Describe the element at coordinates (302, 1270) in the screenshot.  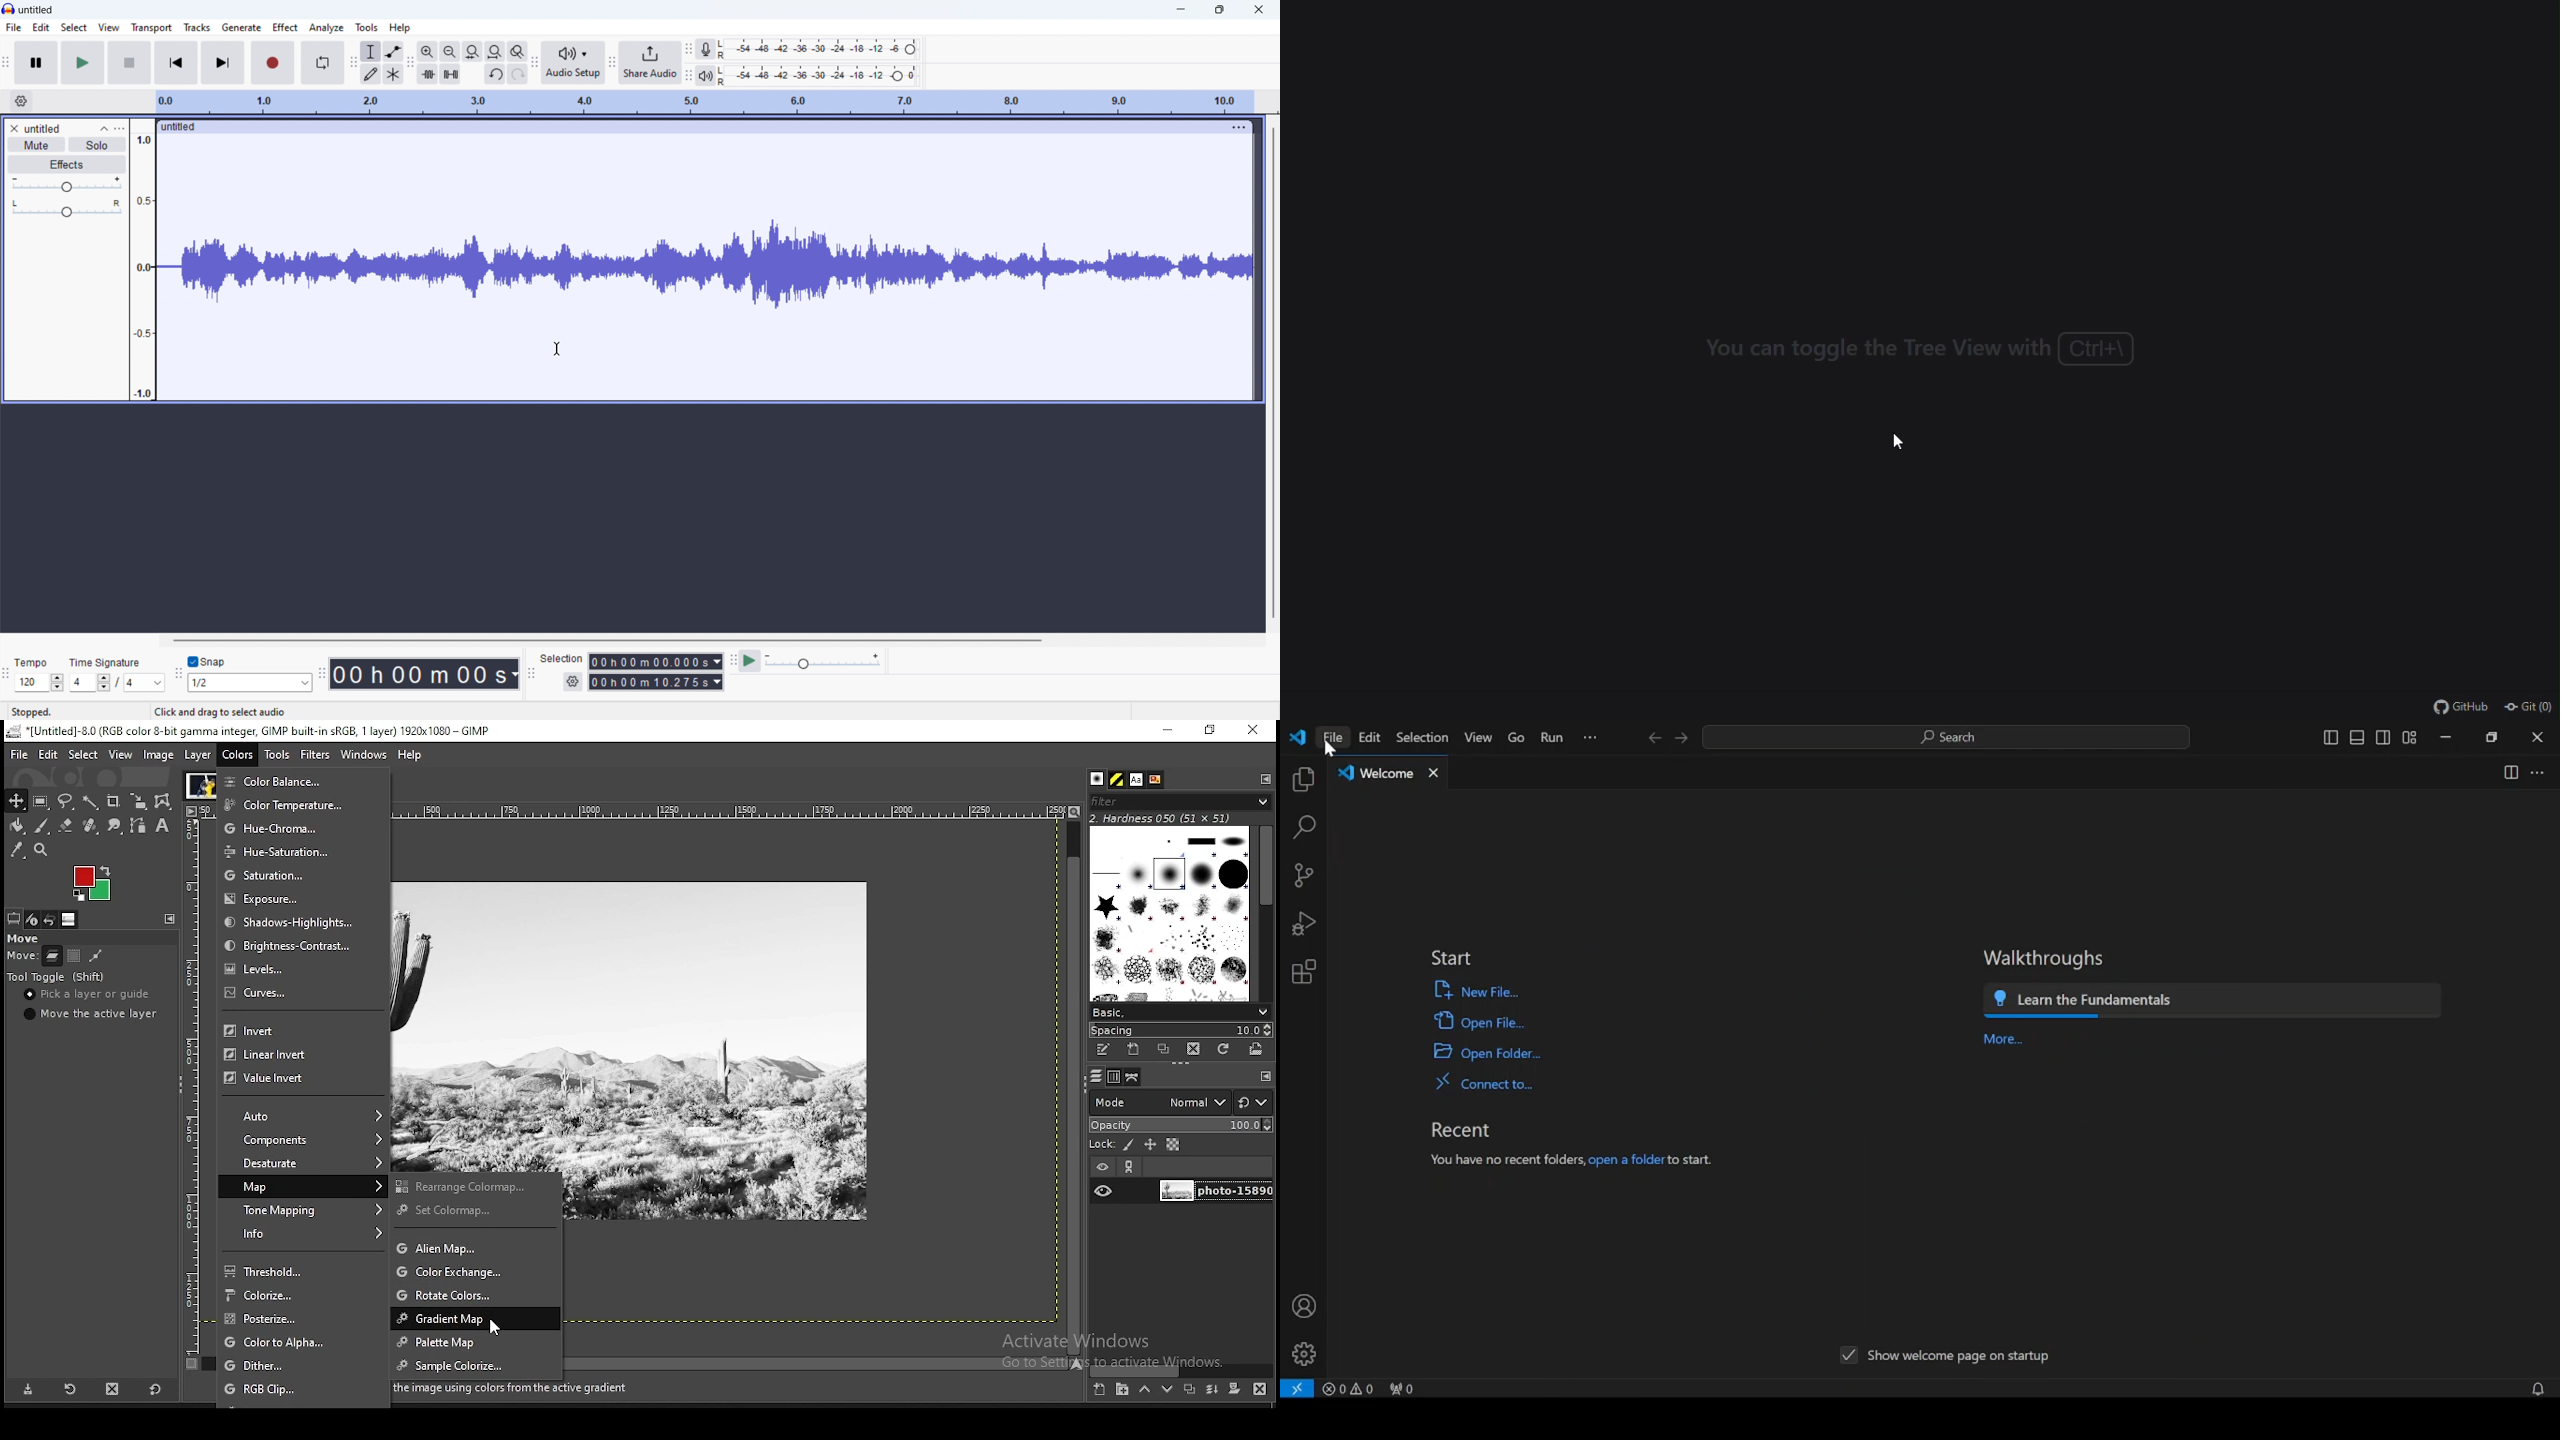
I see `threshold` at that location.